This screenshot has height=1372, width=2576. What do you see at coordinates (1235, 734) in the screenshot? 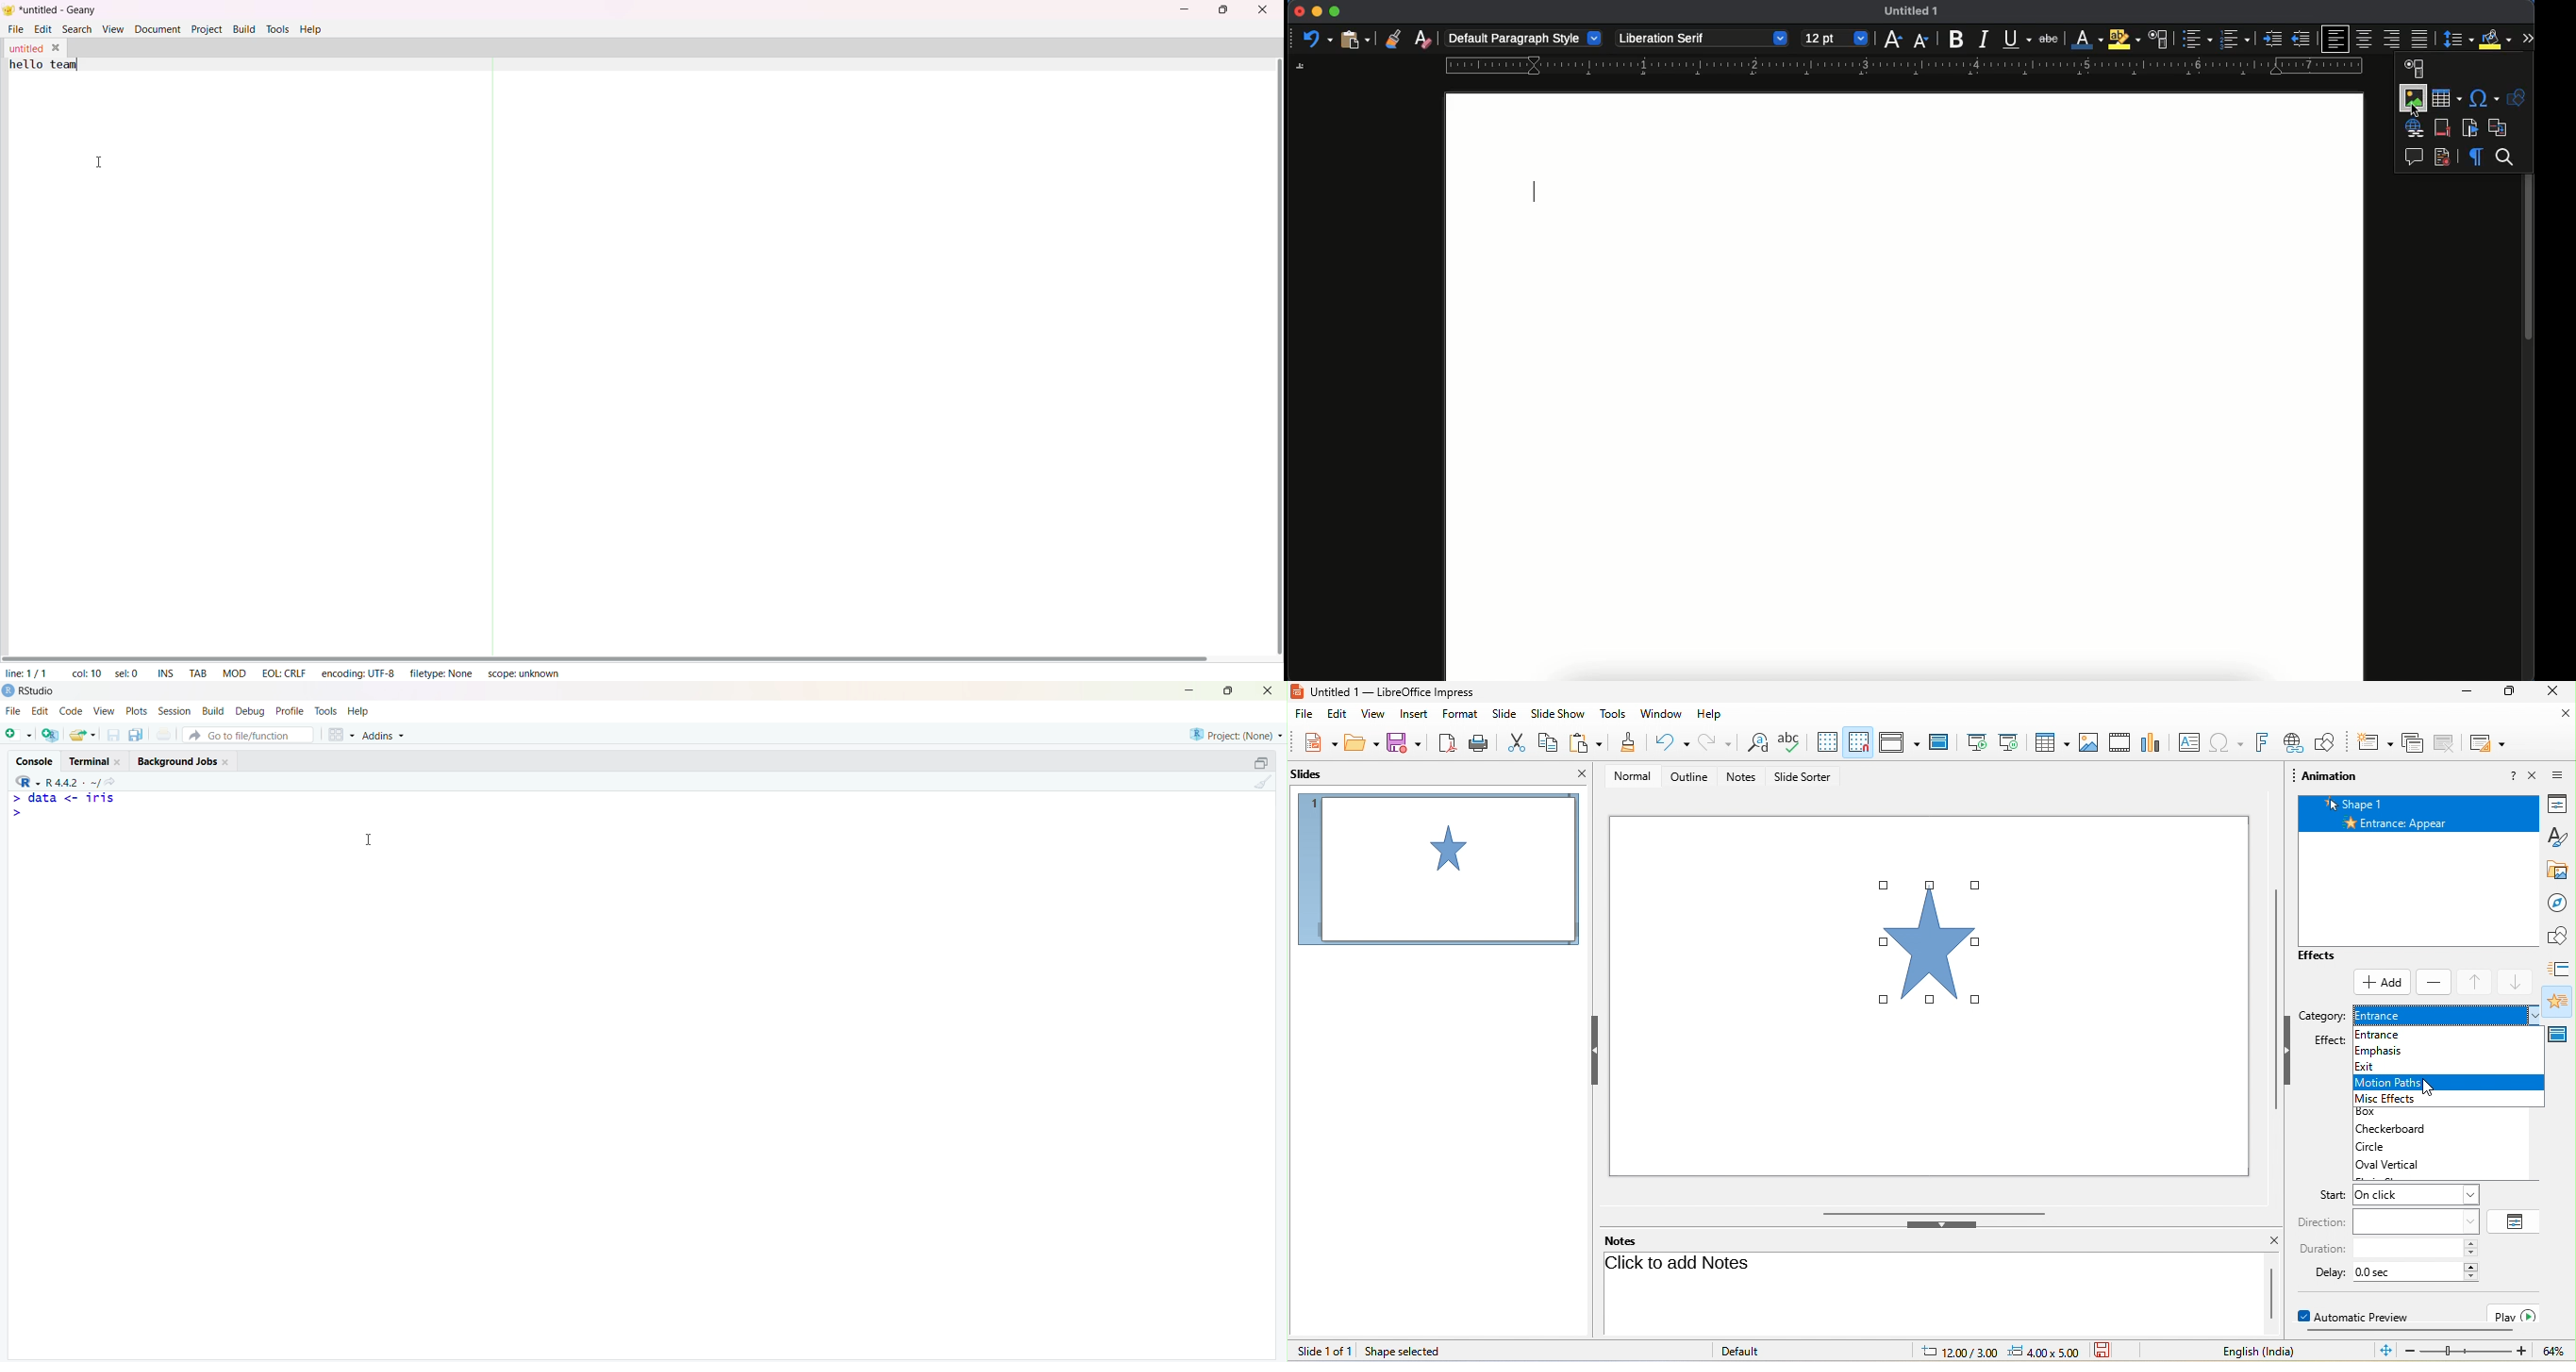
I see `Project (None)` at bounding box center [1235, 734].